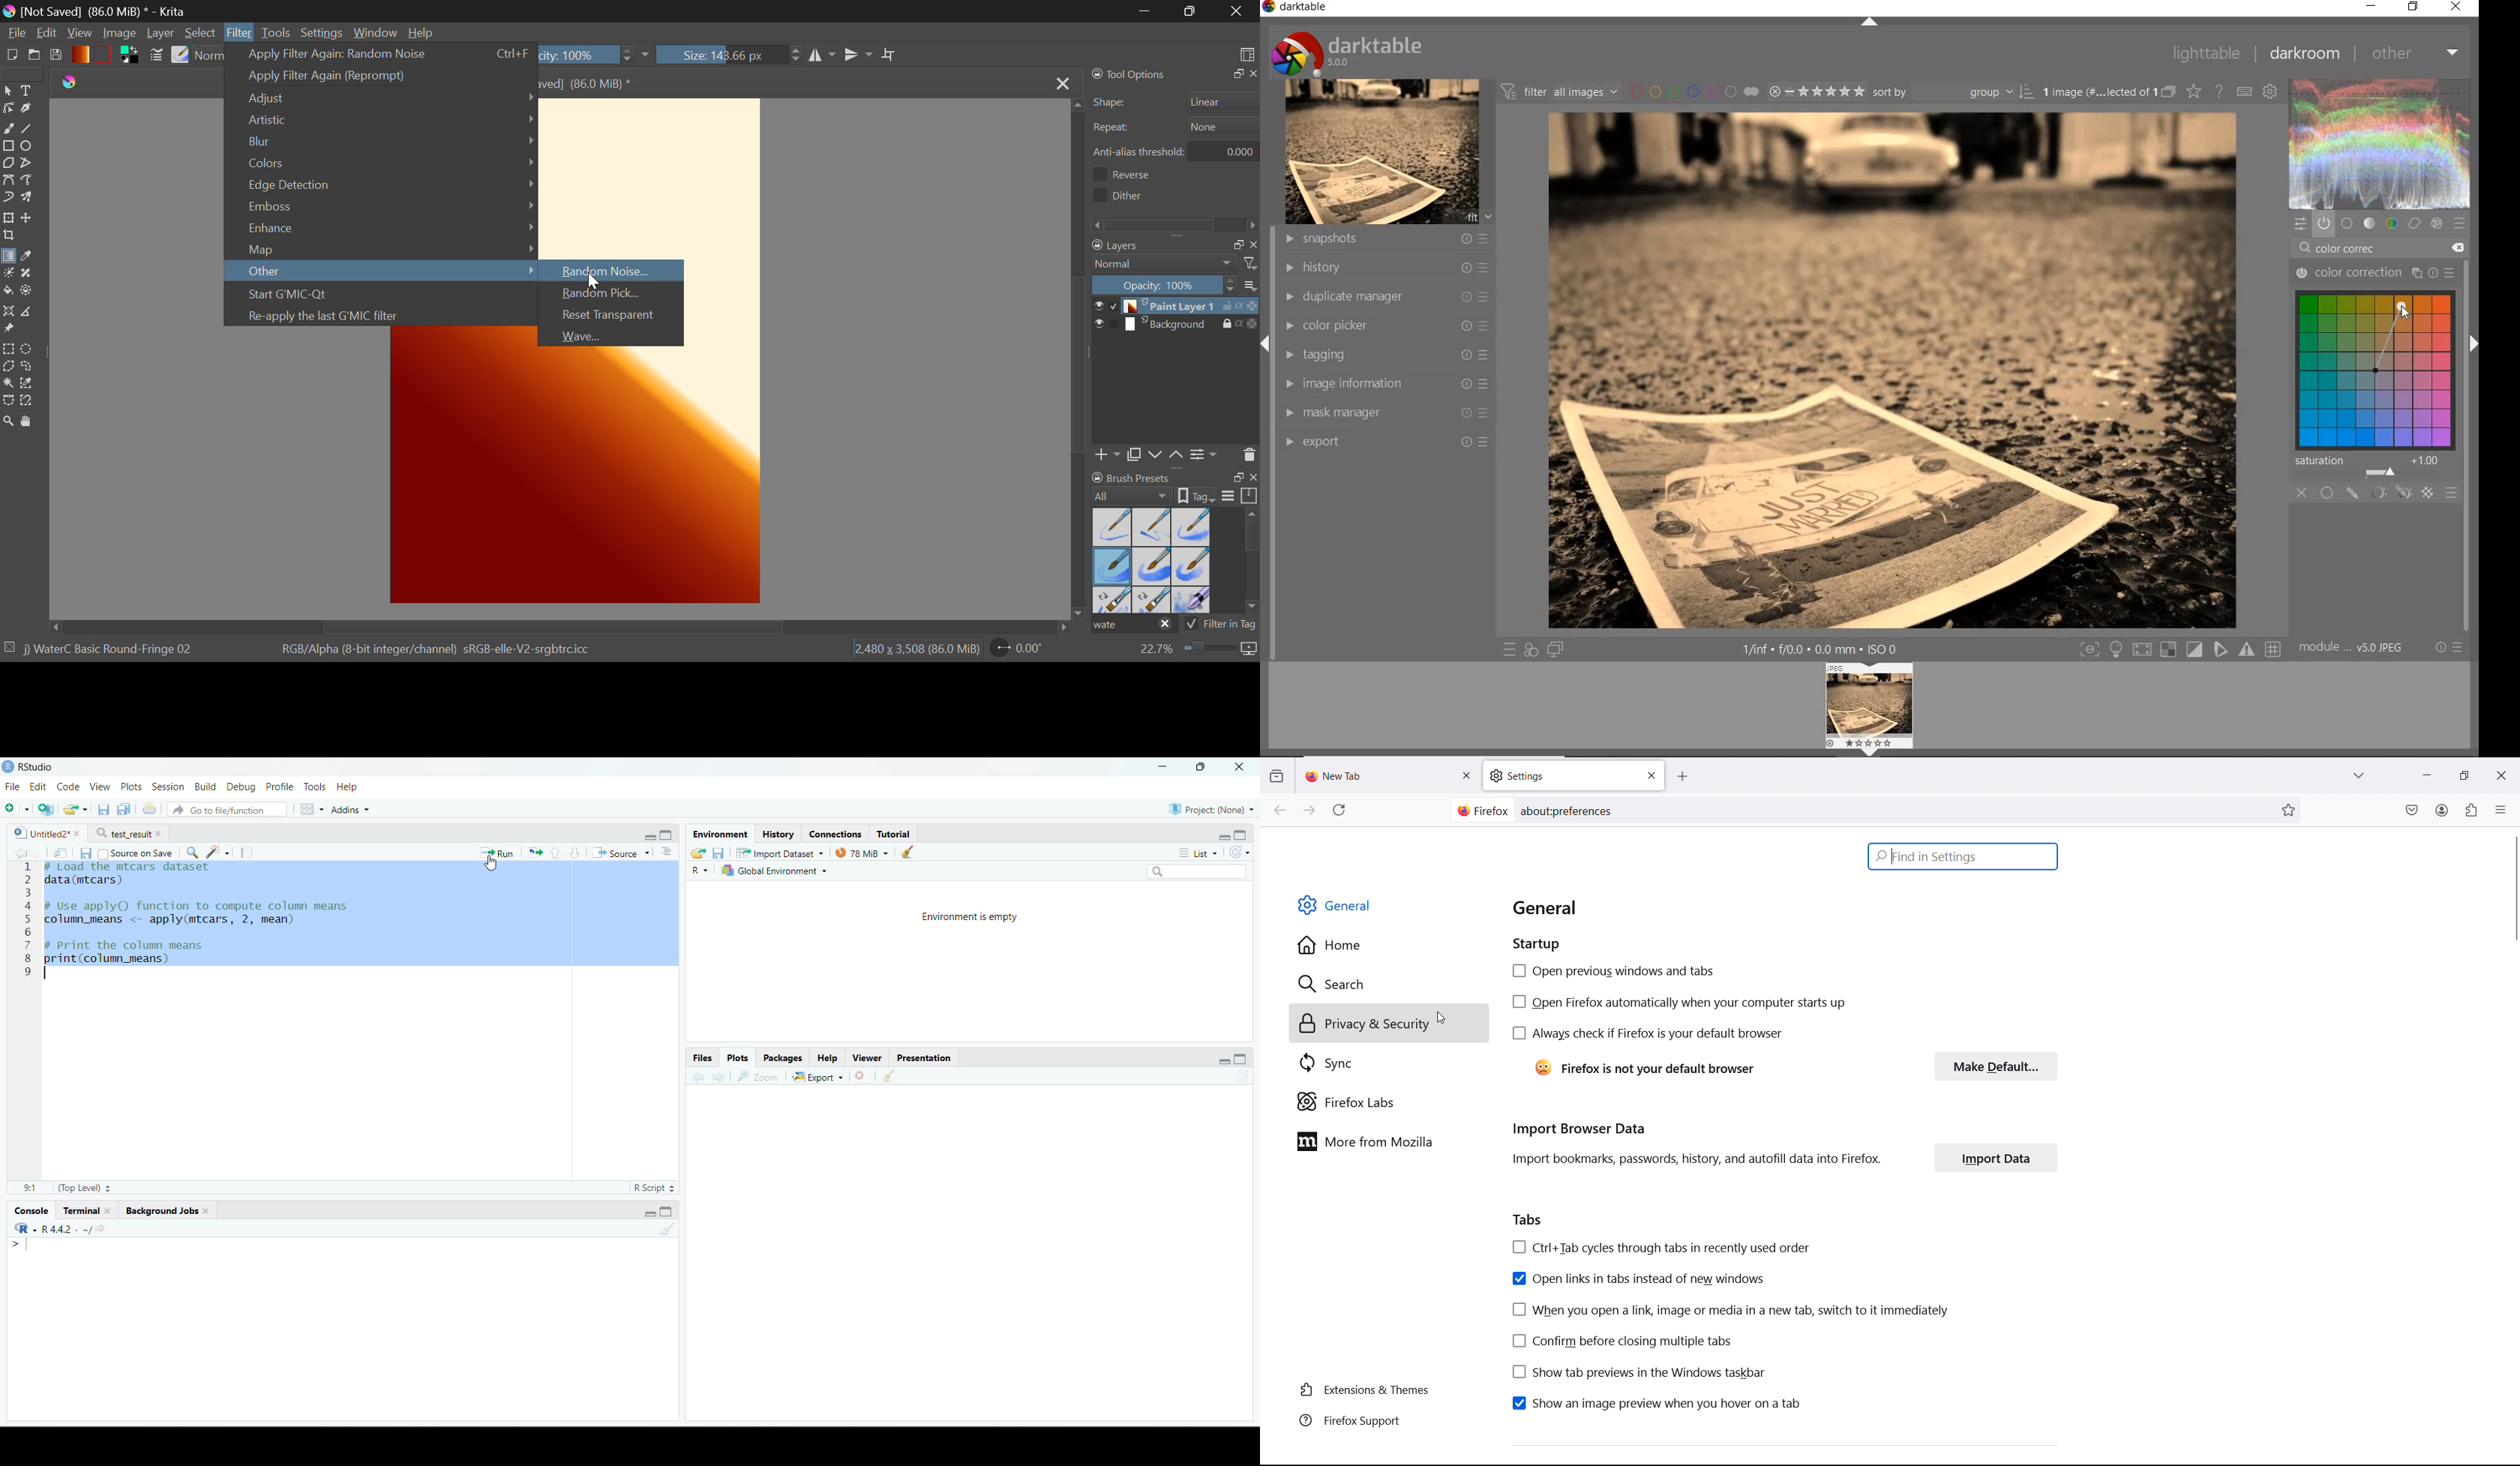  I want to click on Repeat:, so click(1111, 129).